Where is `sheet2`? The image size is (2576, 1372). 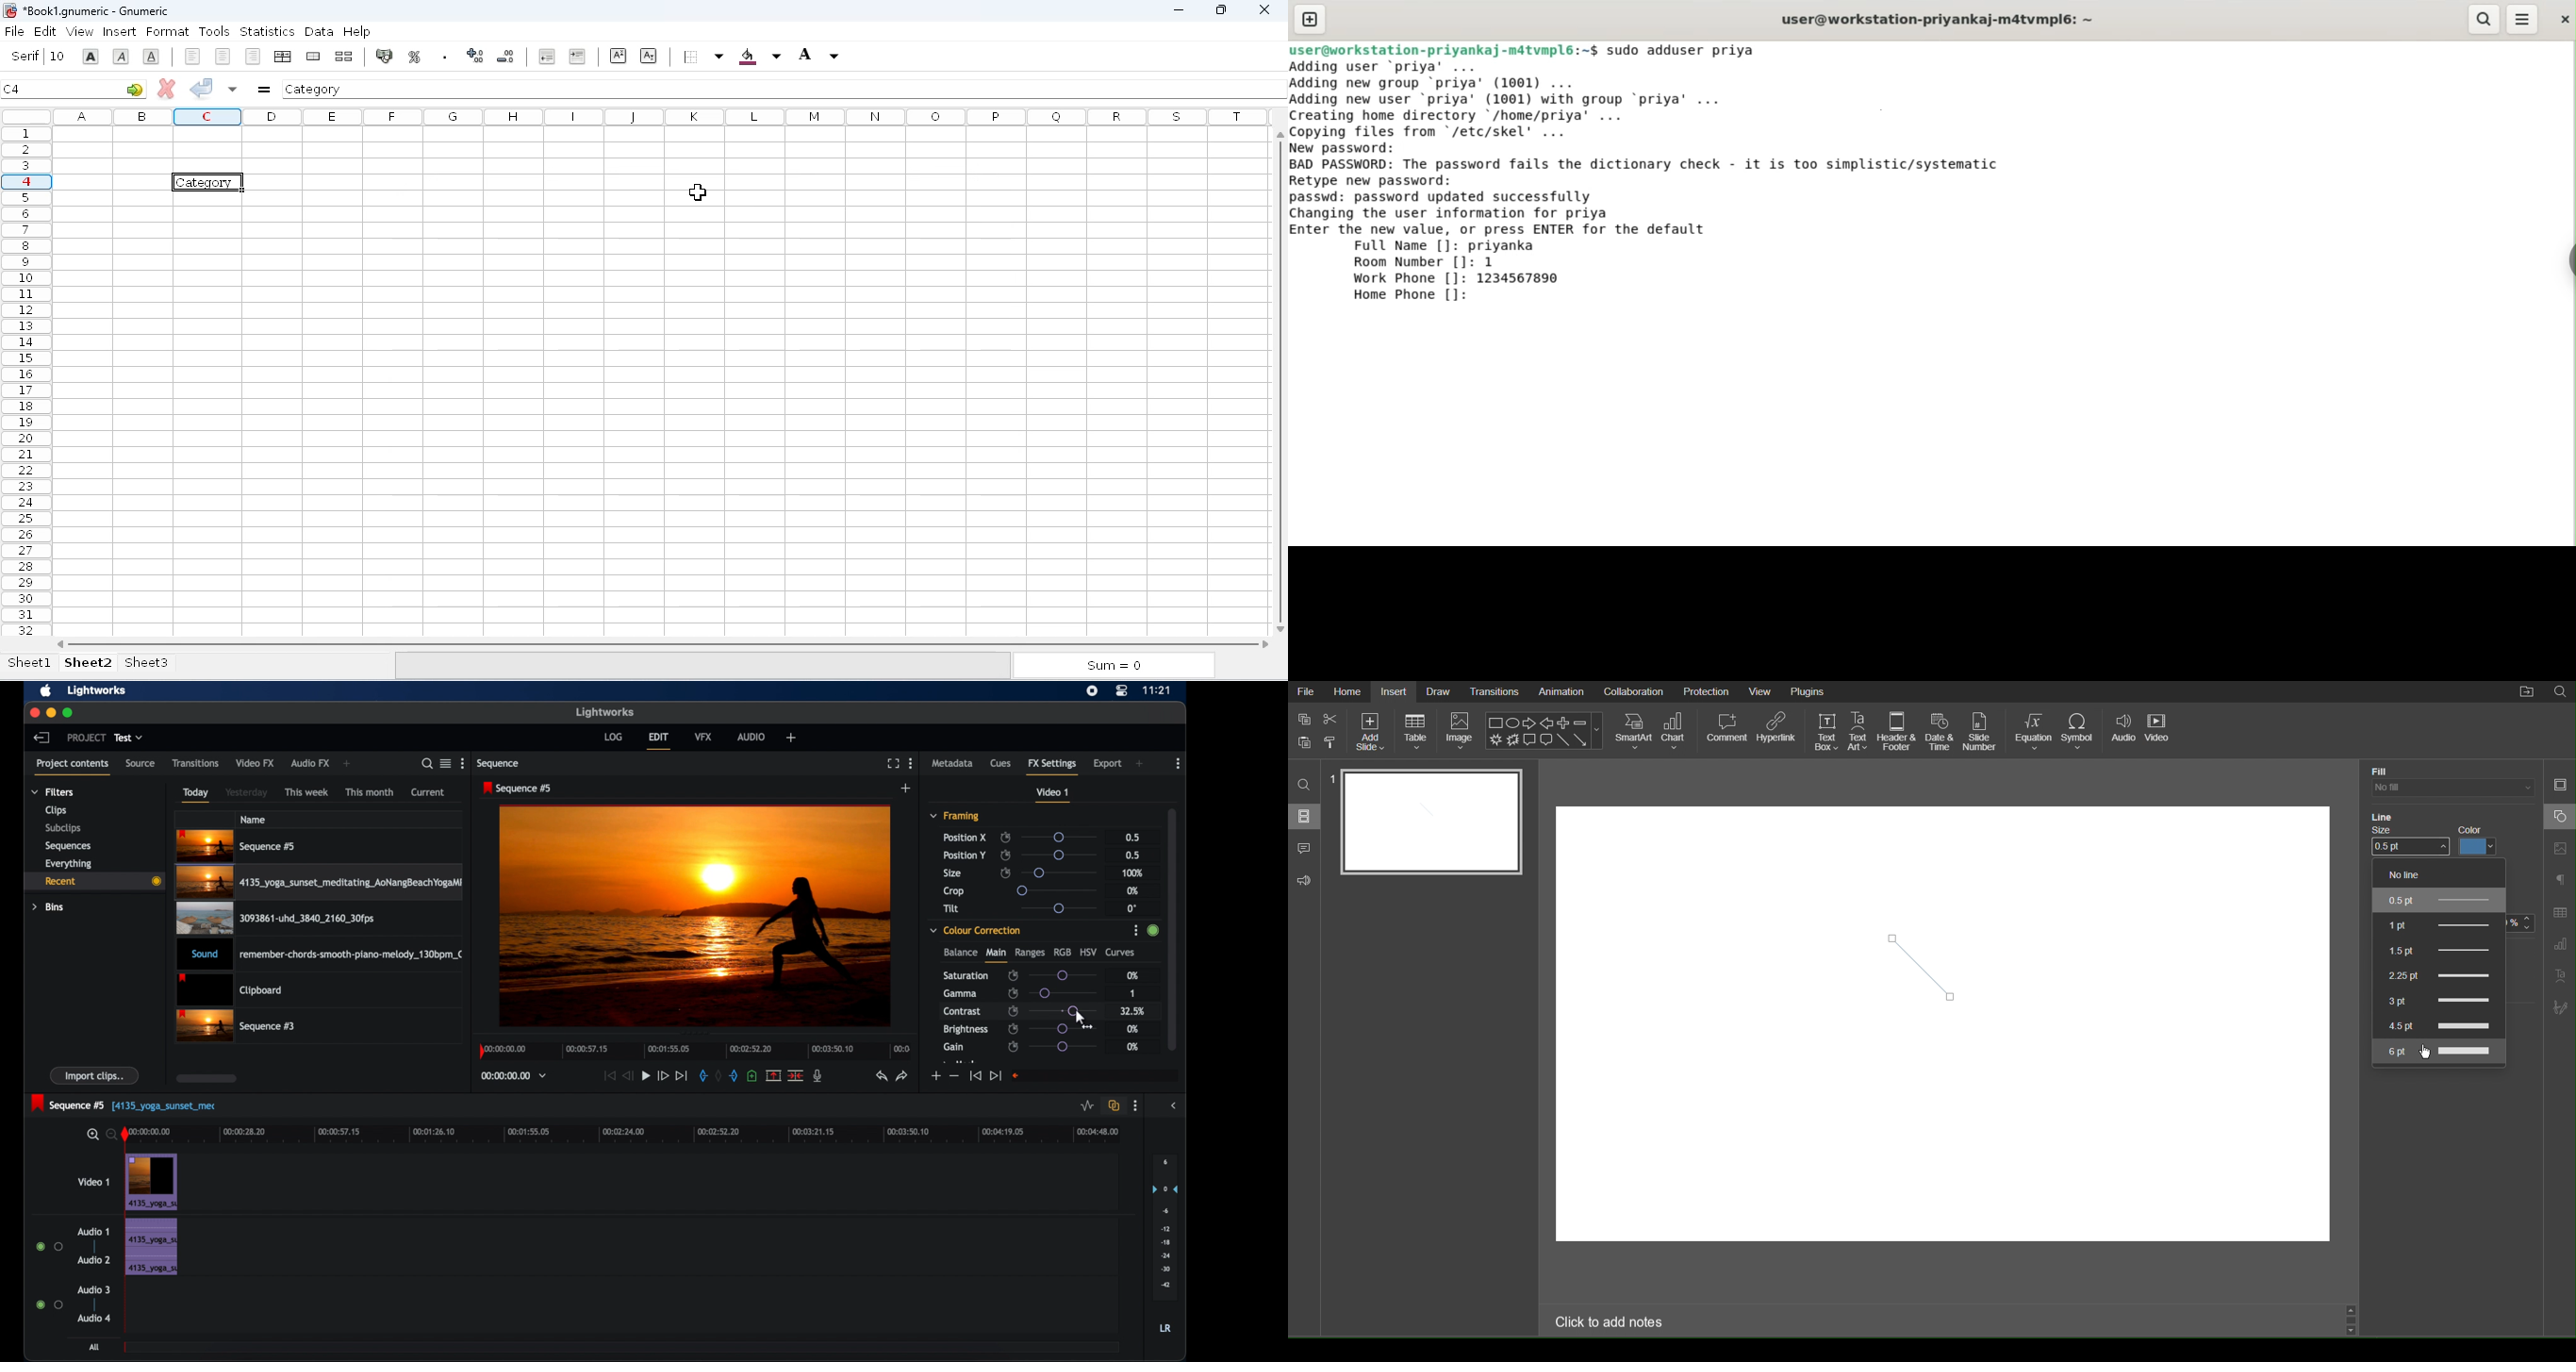
sheet2 is located at coordinates (89, 662).